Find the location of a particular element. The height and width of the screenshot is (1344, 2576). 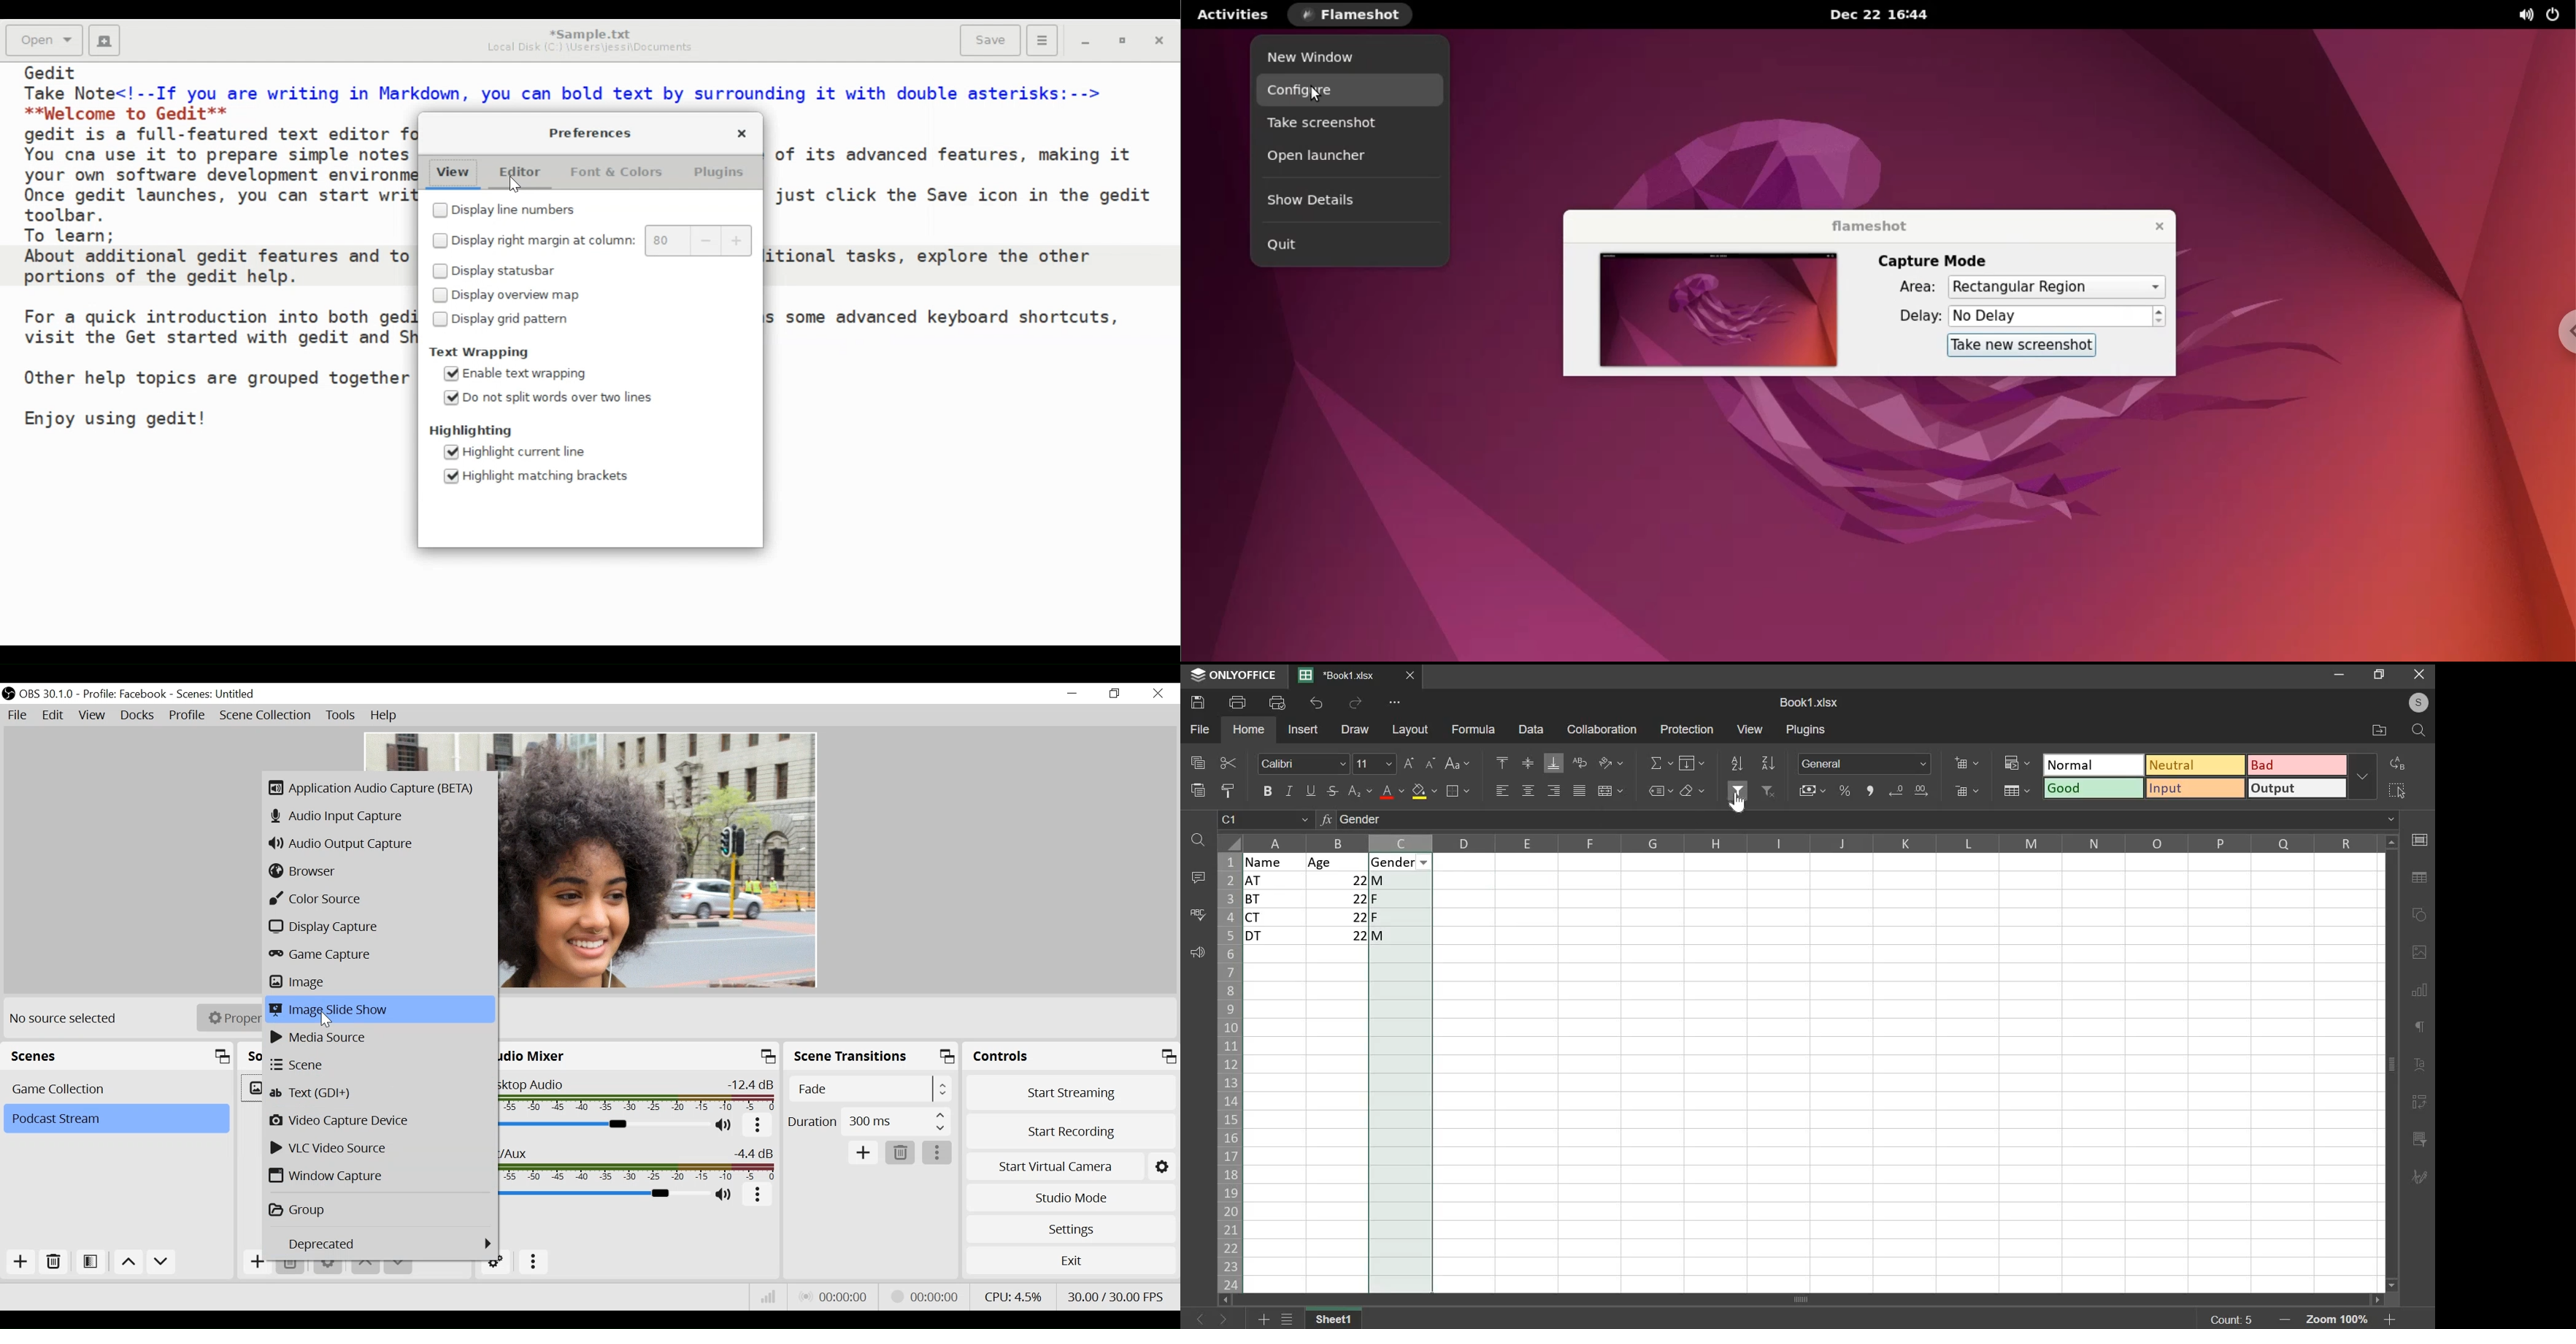

Move up is located at coordinates (130, 1264).